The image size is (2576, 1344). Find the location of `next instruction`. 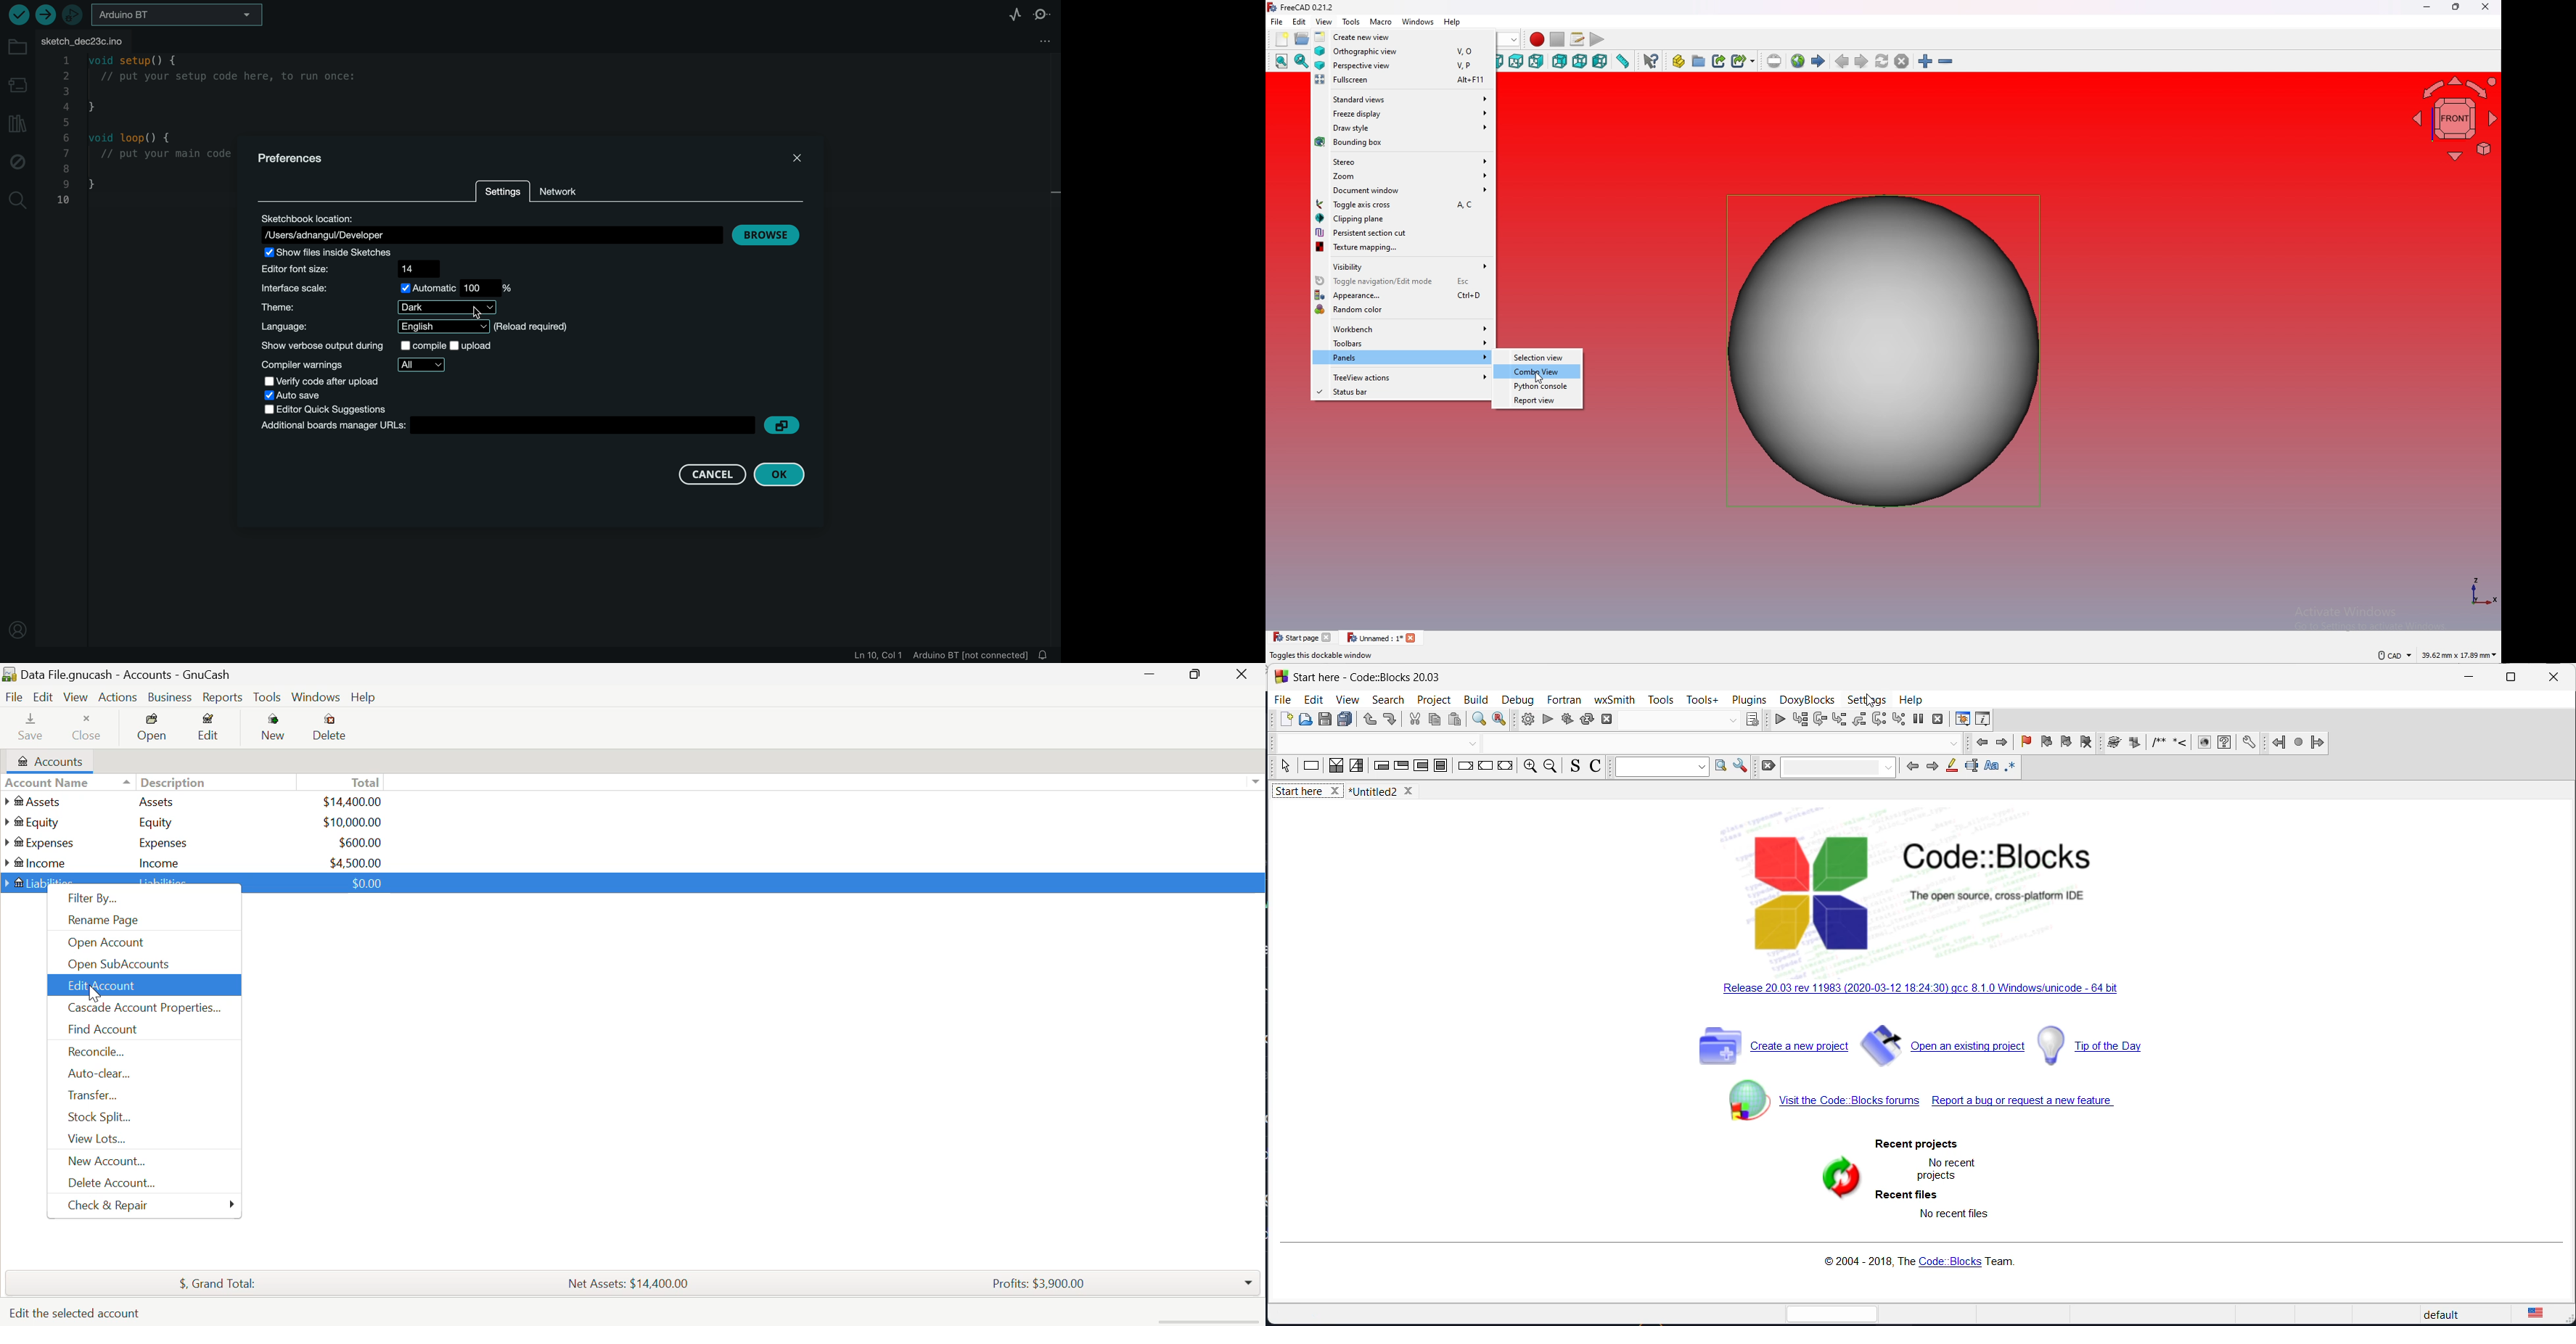

next instruction is located at coordinates (1879, 719).